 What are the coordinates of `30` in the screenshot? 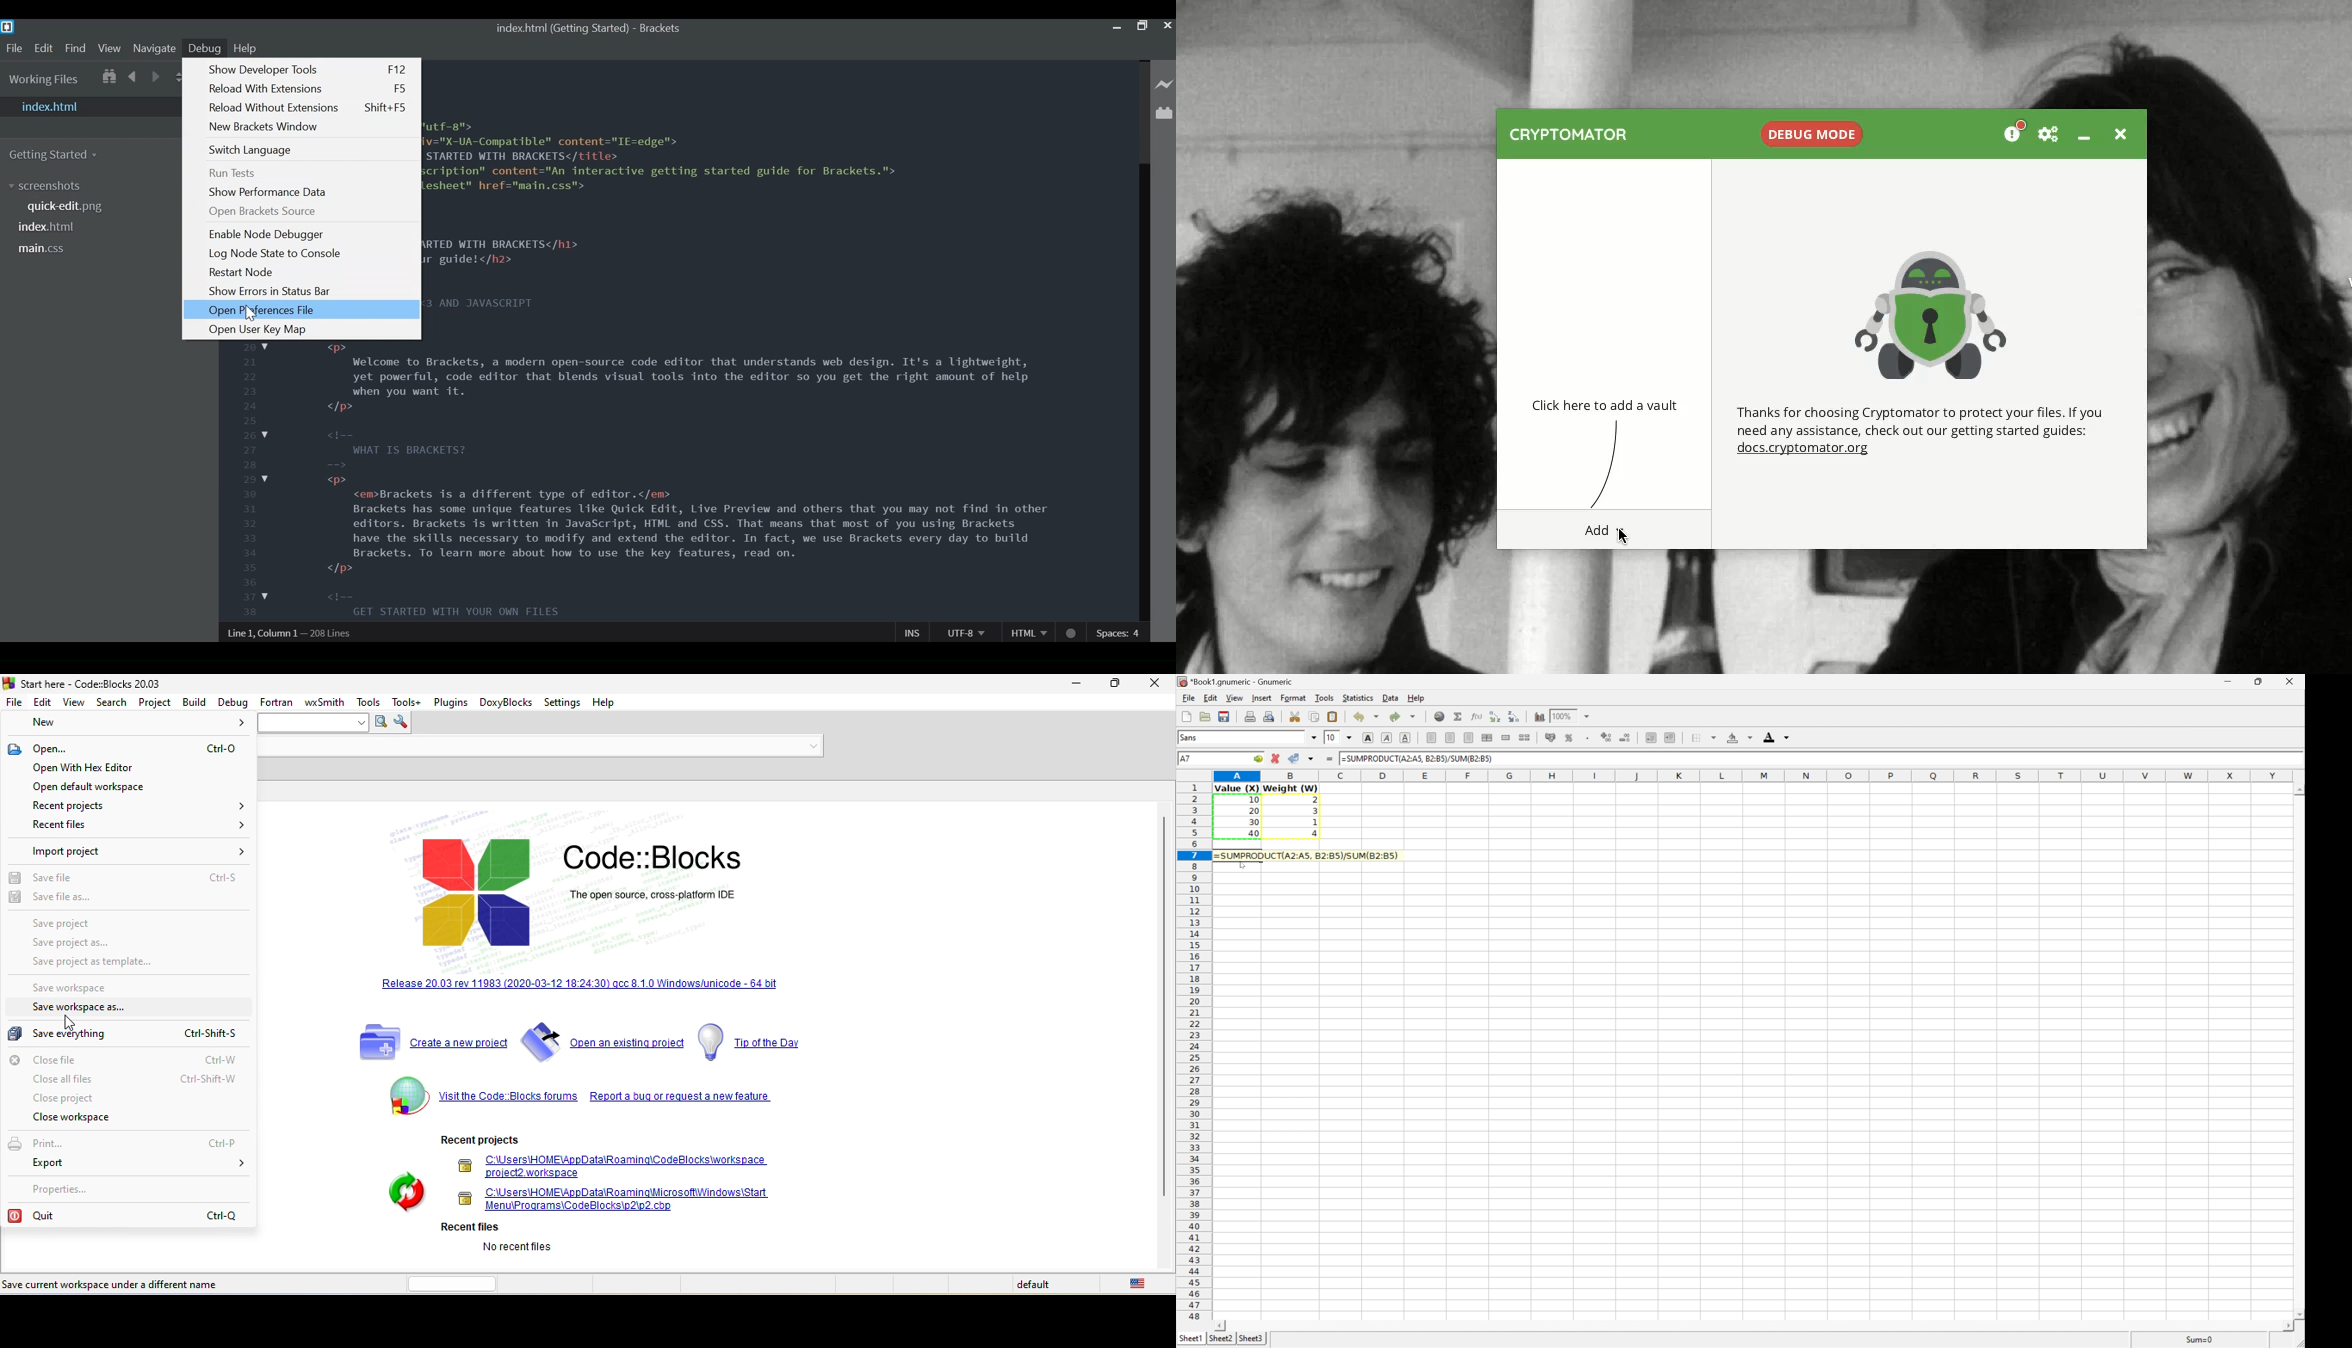 It's located at (1255, 822).